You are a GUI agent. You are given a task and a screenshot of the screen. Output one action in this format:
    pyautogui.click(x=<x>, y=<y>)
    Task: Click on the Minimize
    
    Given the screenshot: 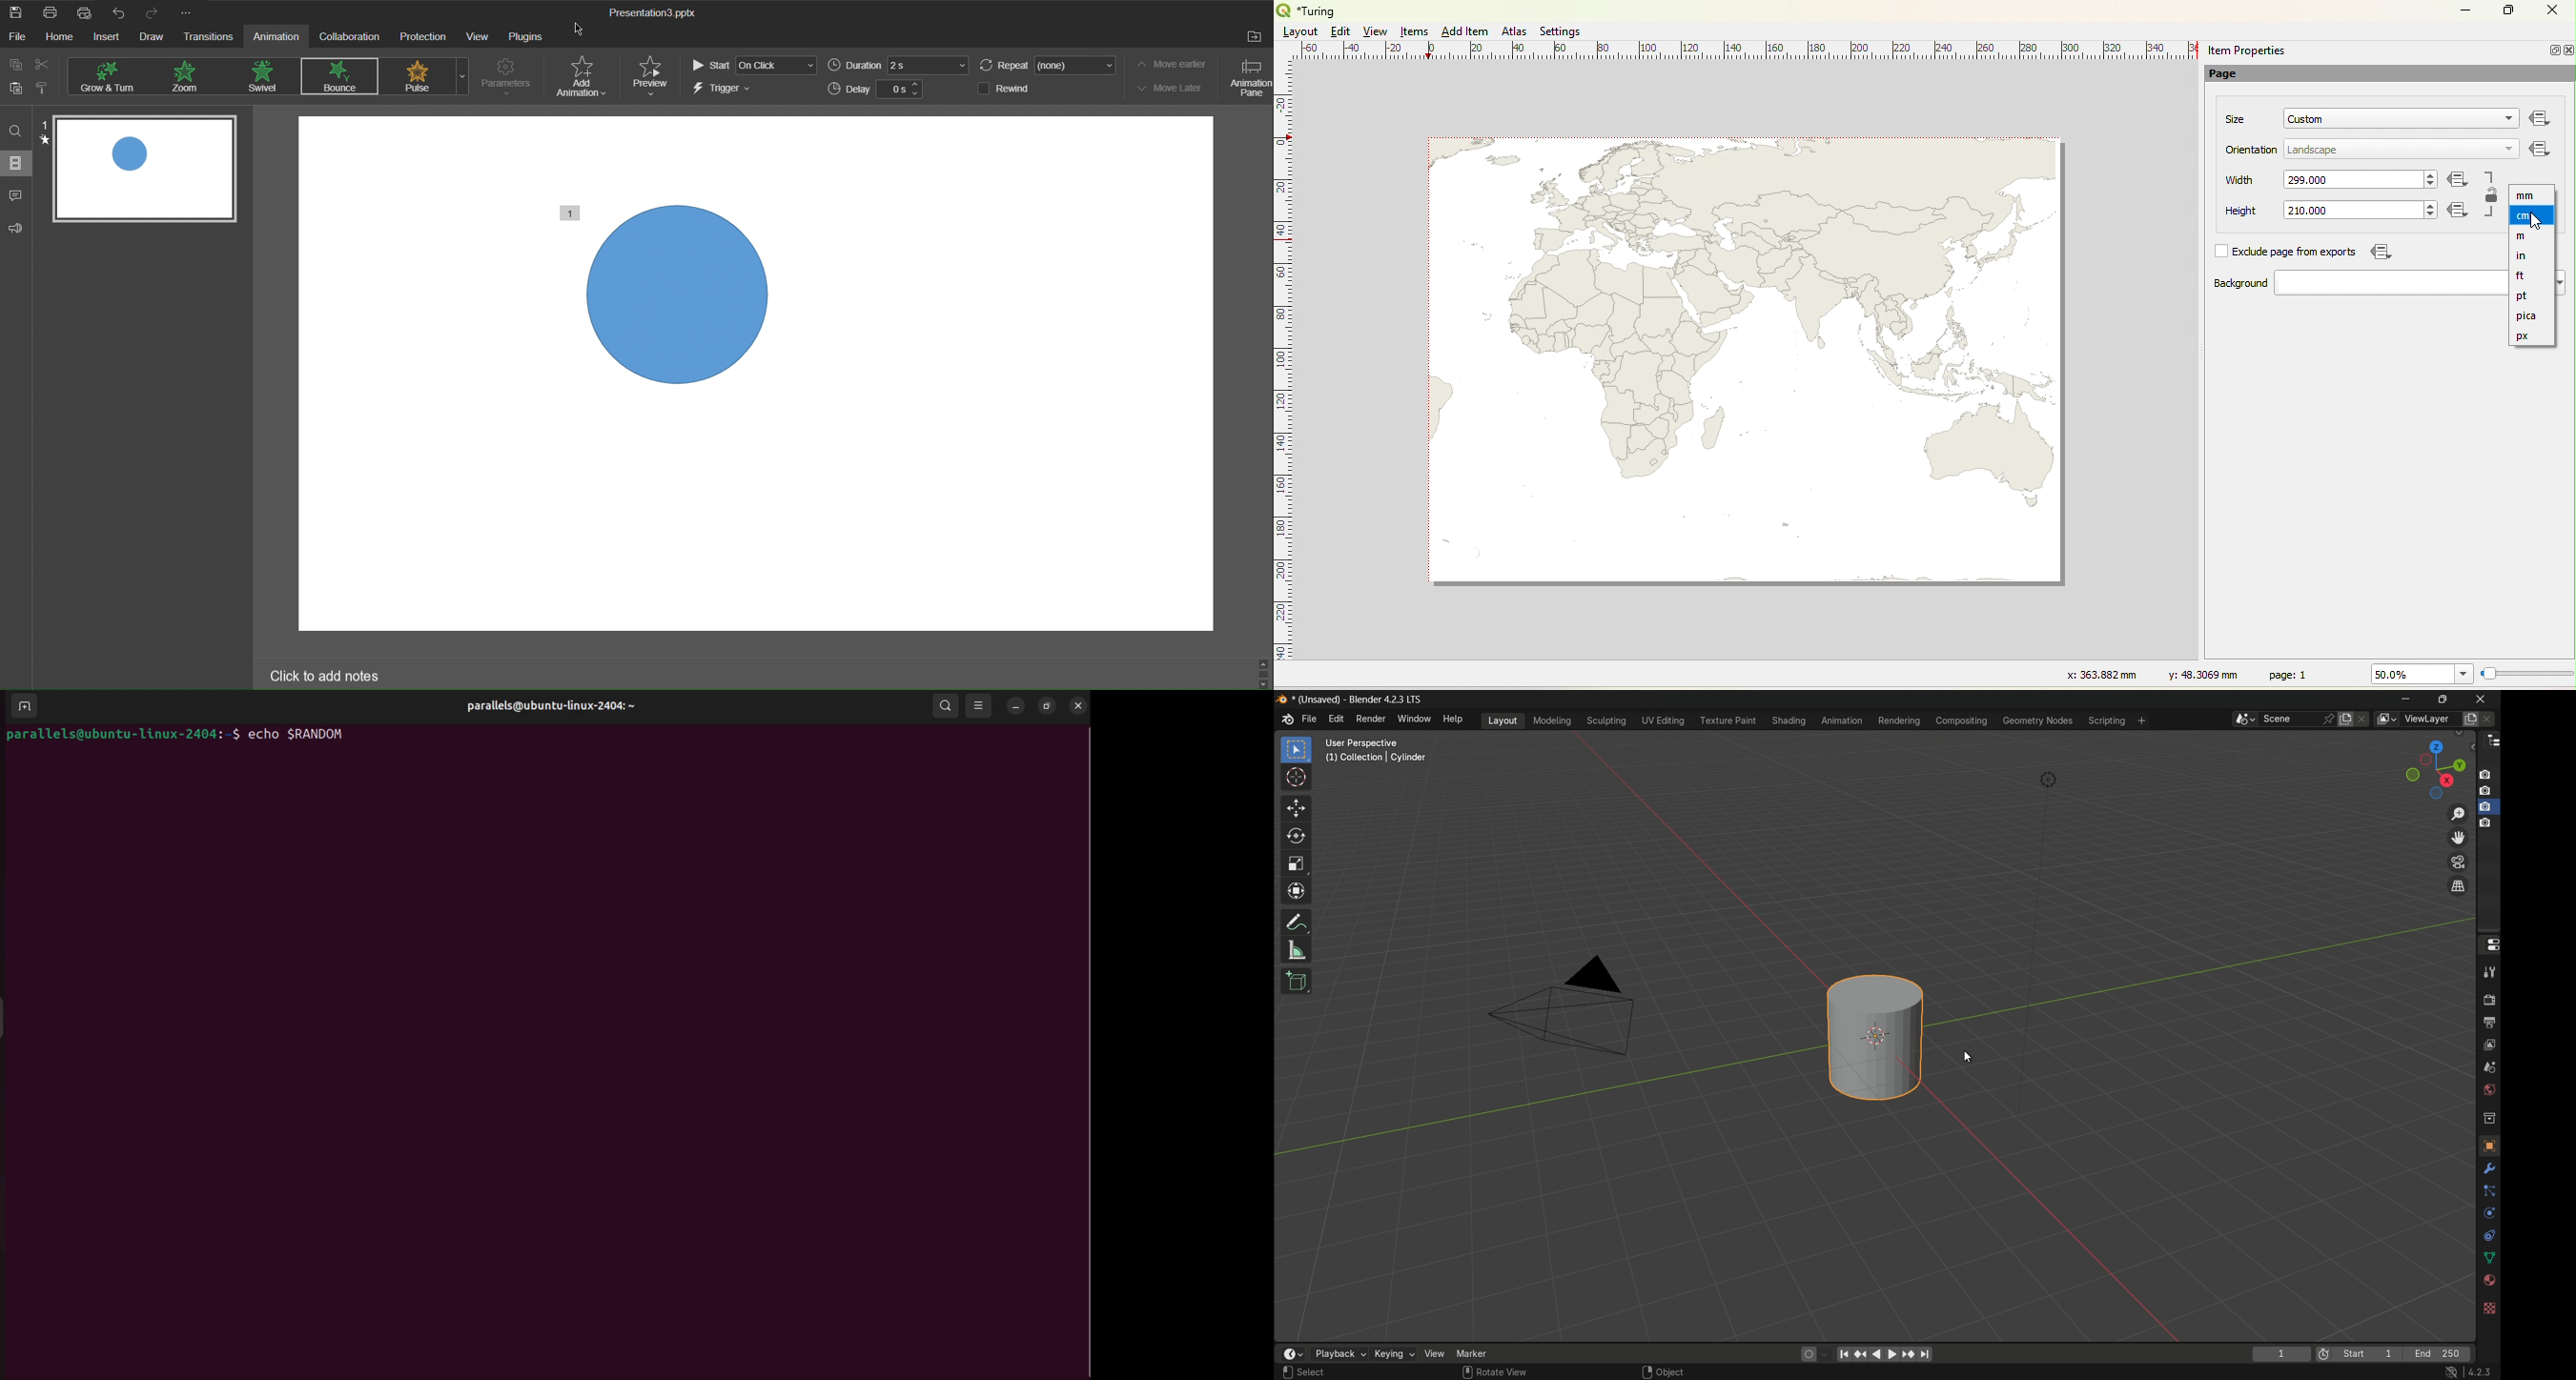 What is the action you would take?
    pyautogui.click(x=2465, y=9)
    